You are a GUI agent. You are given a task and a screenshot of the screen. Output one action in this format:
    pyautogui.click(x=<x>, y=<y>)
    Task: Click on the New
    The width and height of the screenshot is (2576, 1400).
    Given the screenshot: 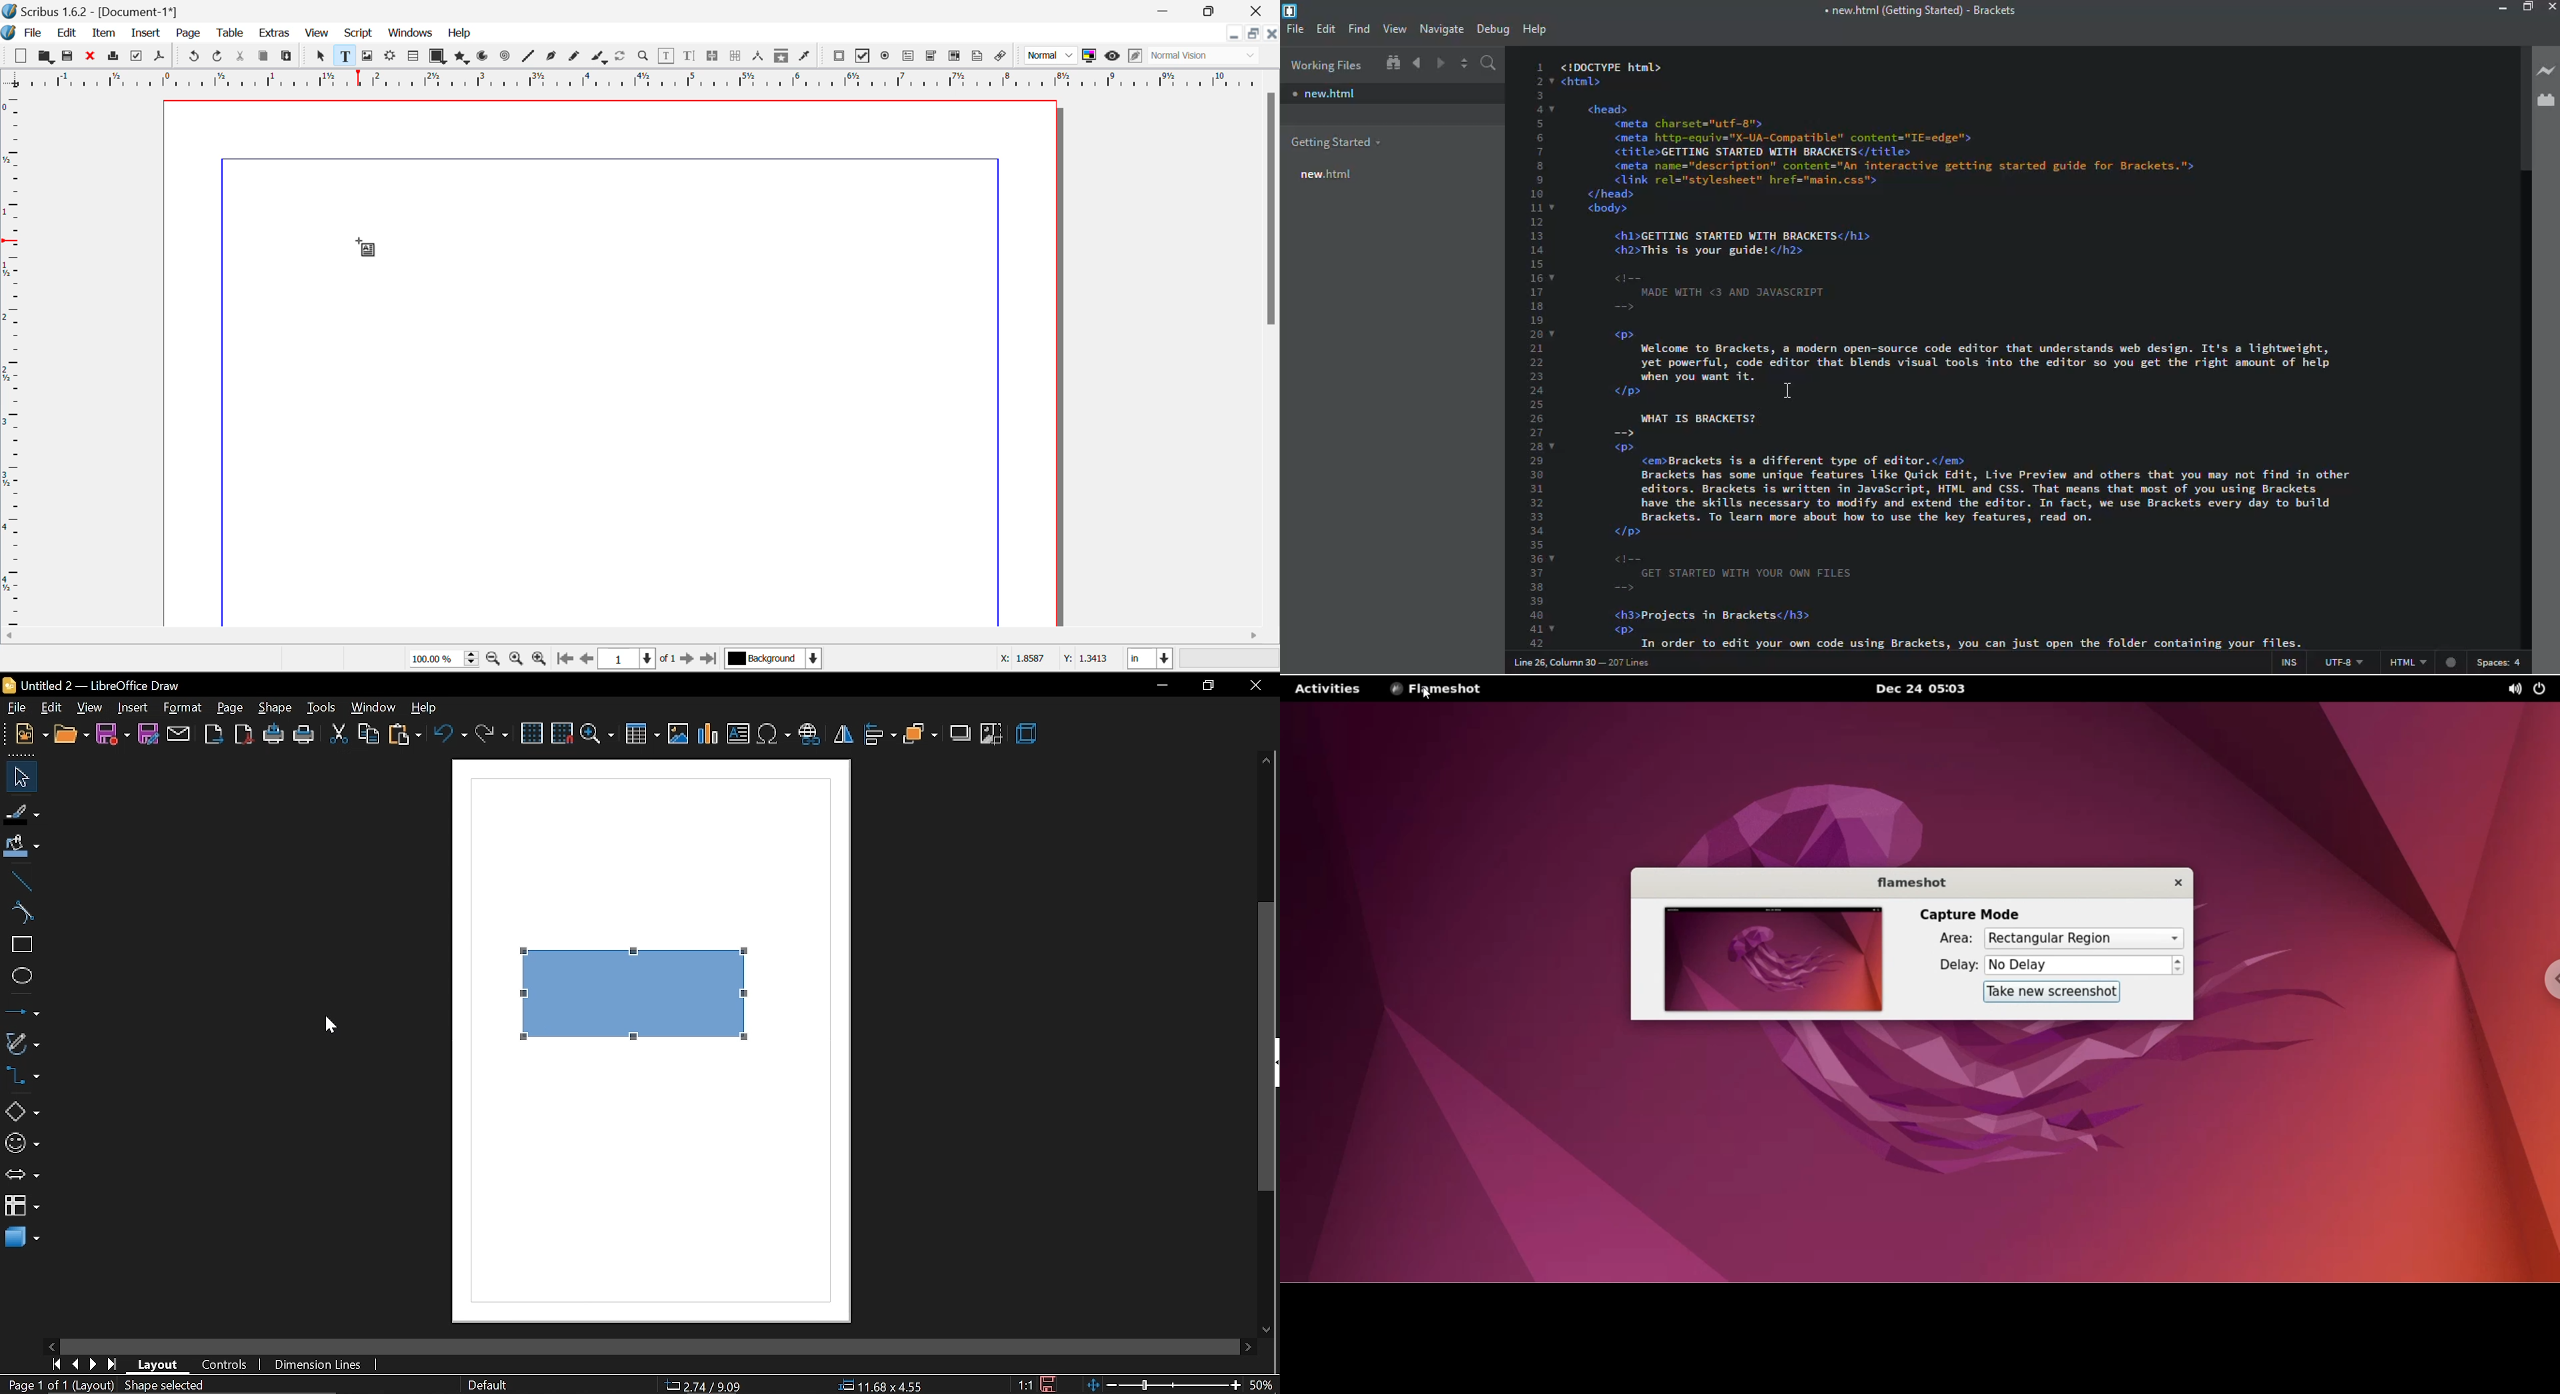 What is the action you would take?
    pyautogui.click(x=19, y=56)
    